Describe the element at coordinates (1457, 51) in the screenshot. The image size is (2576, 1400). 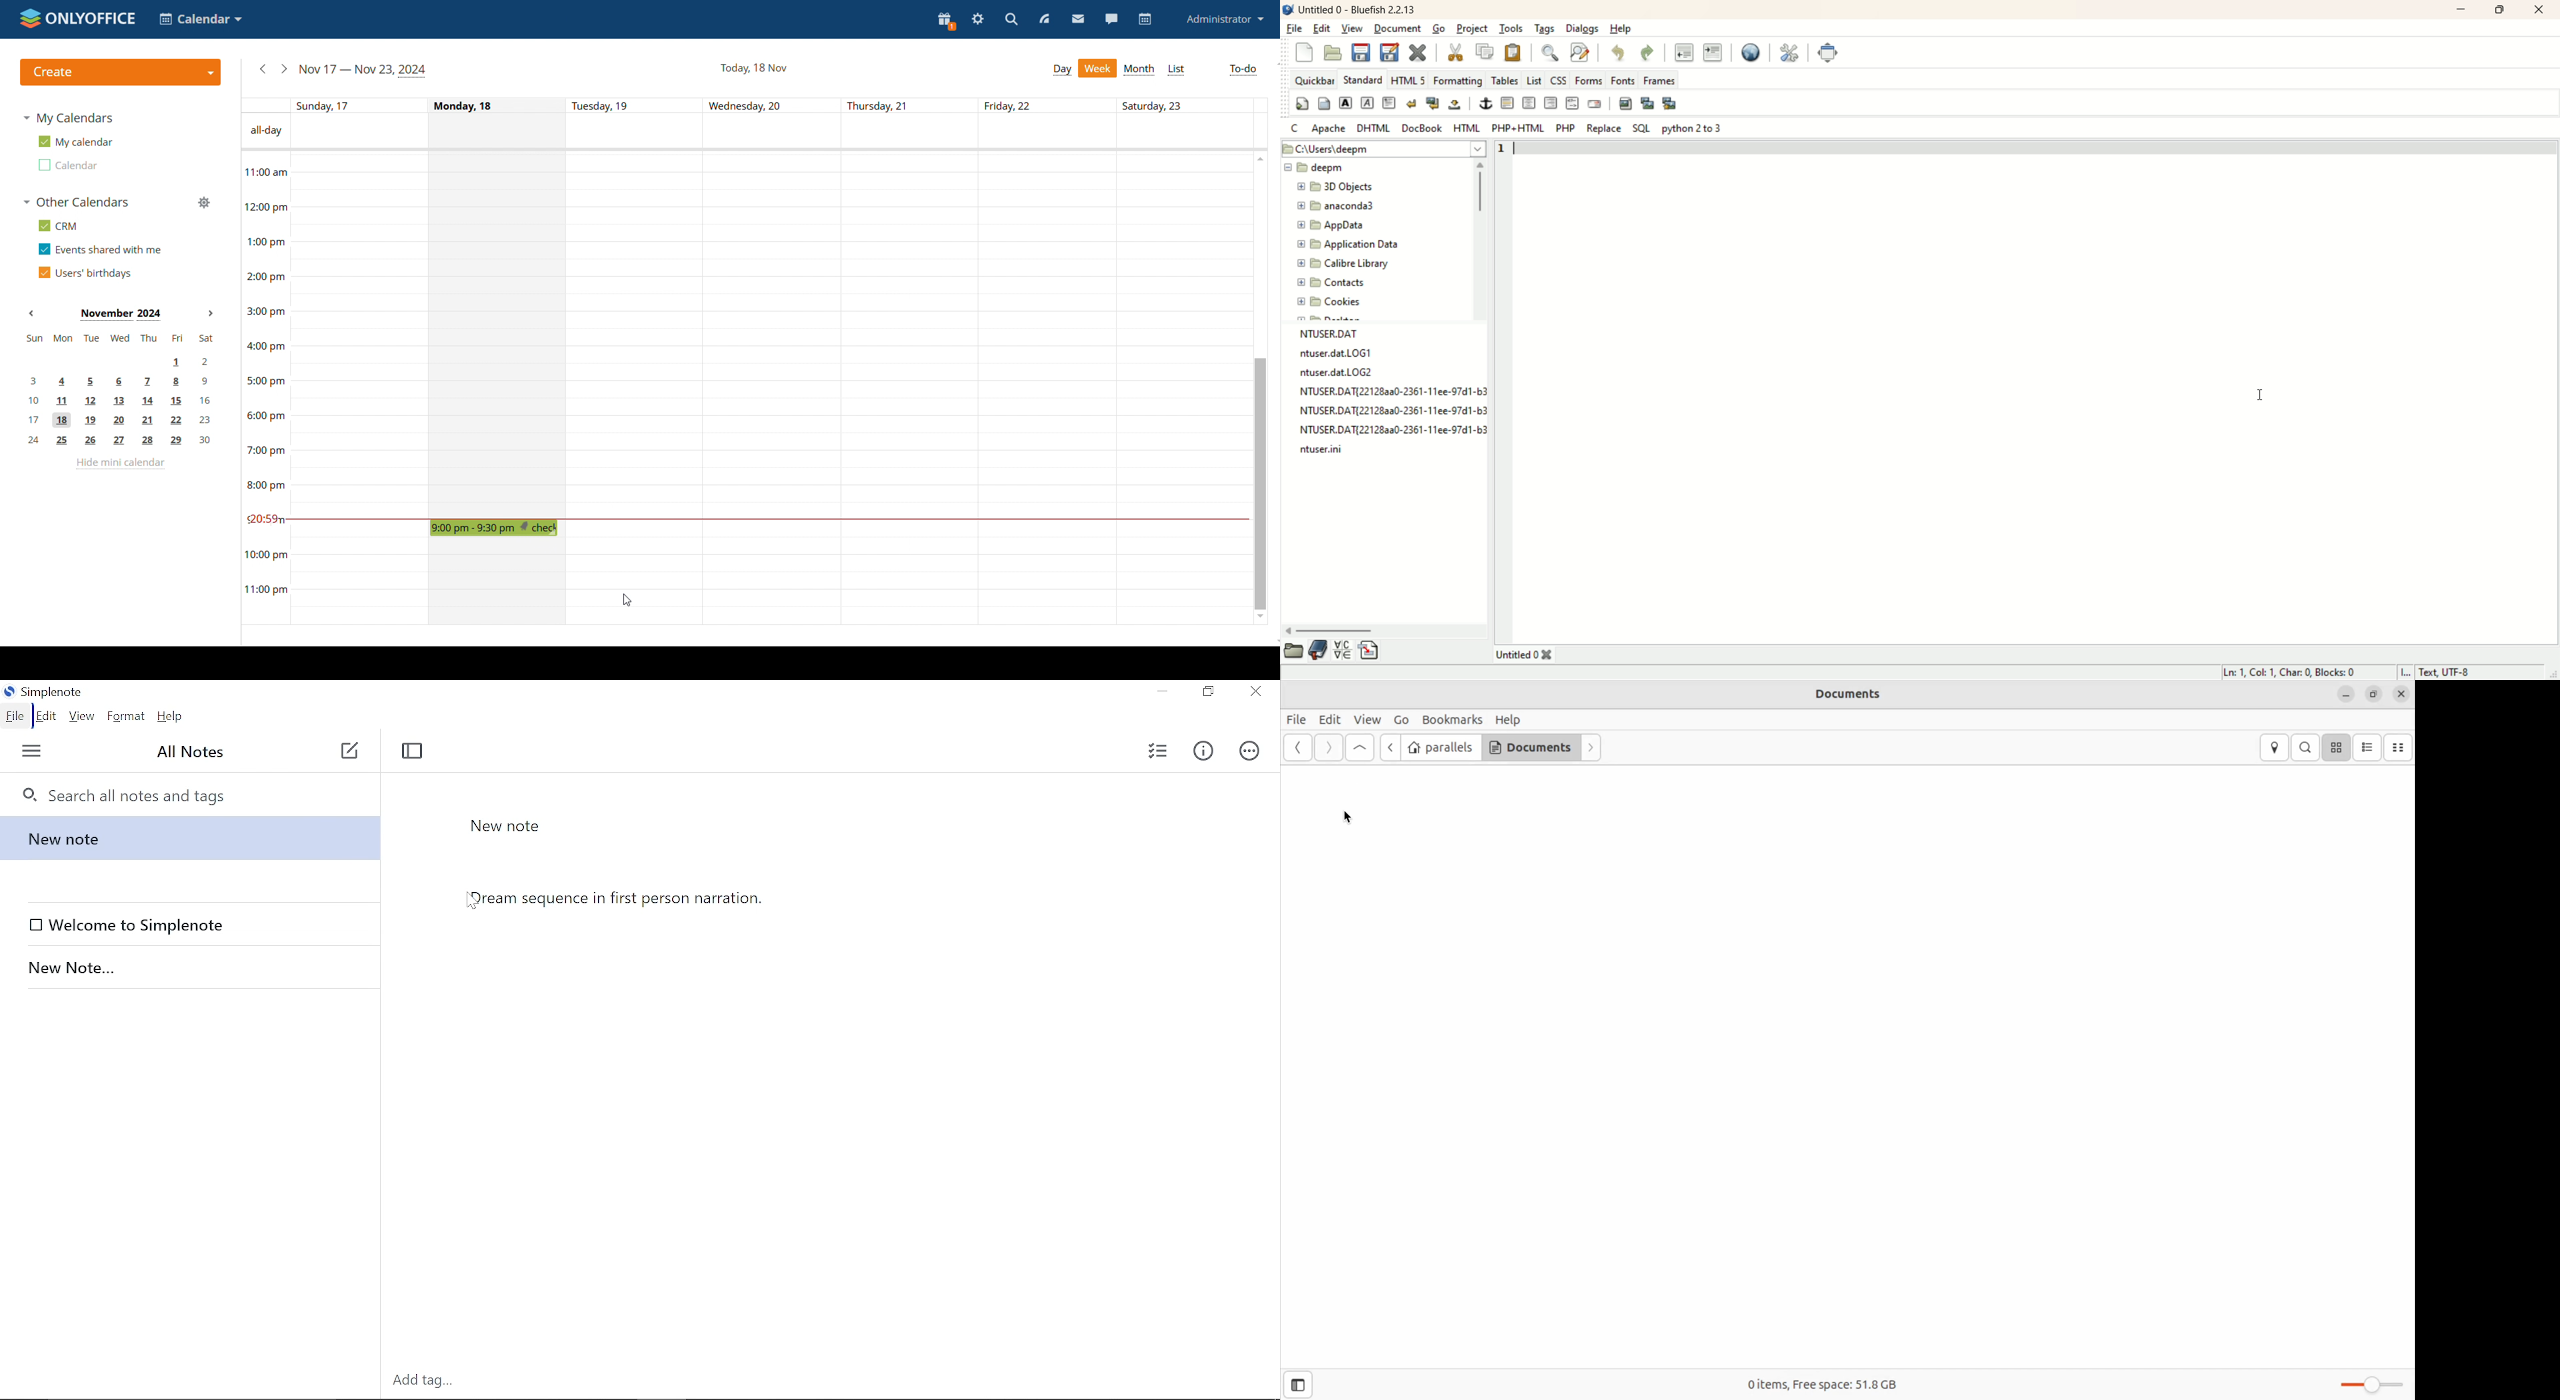
I see `cut` at that location.